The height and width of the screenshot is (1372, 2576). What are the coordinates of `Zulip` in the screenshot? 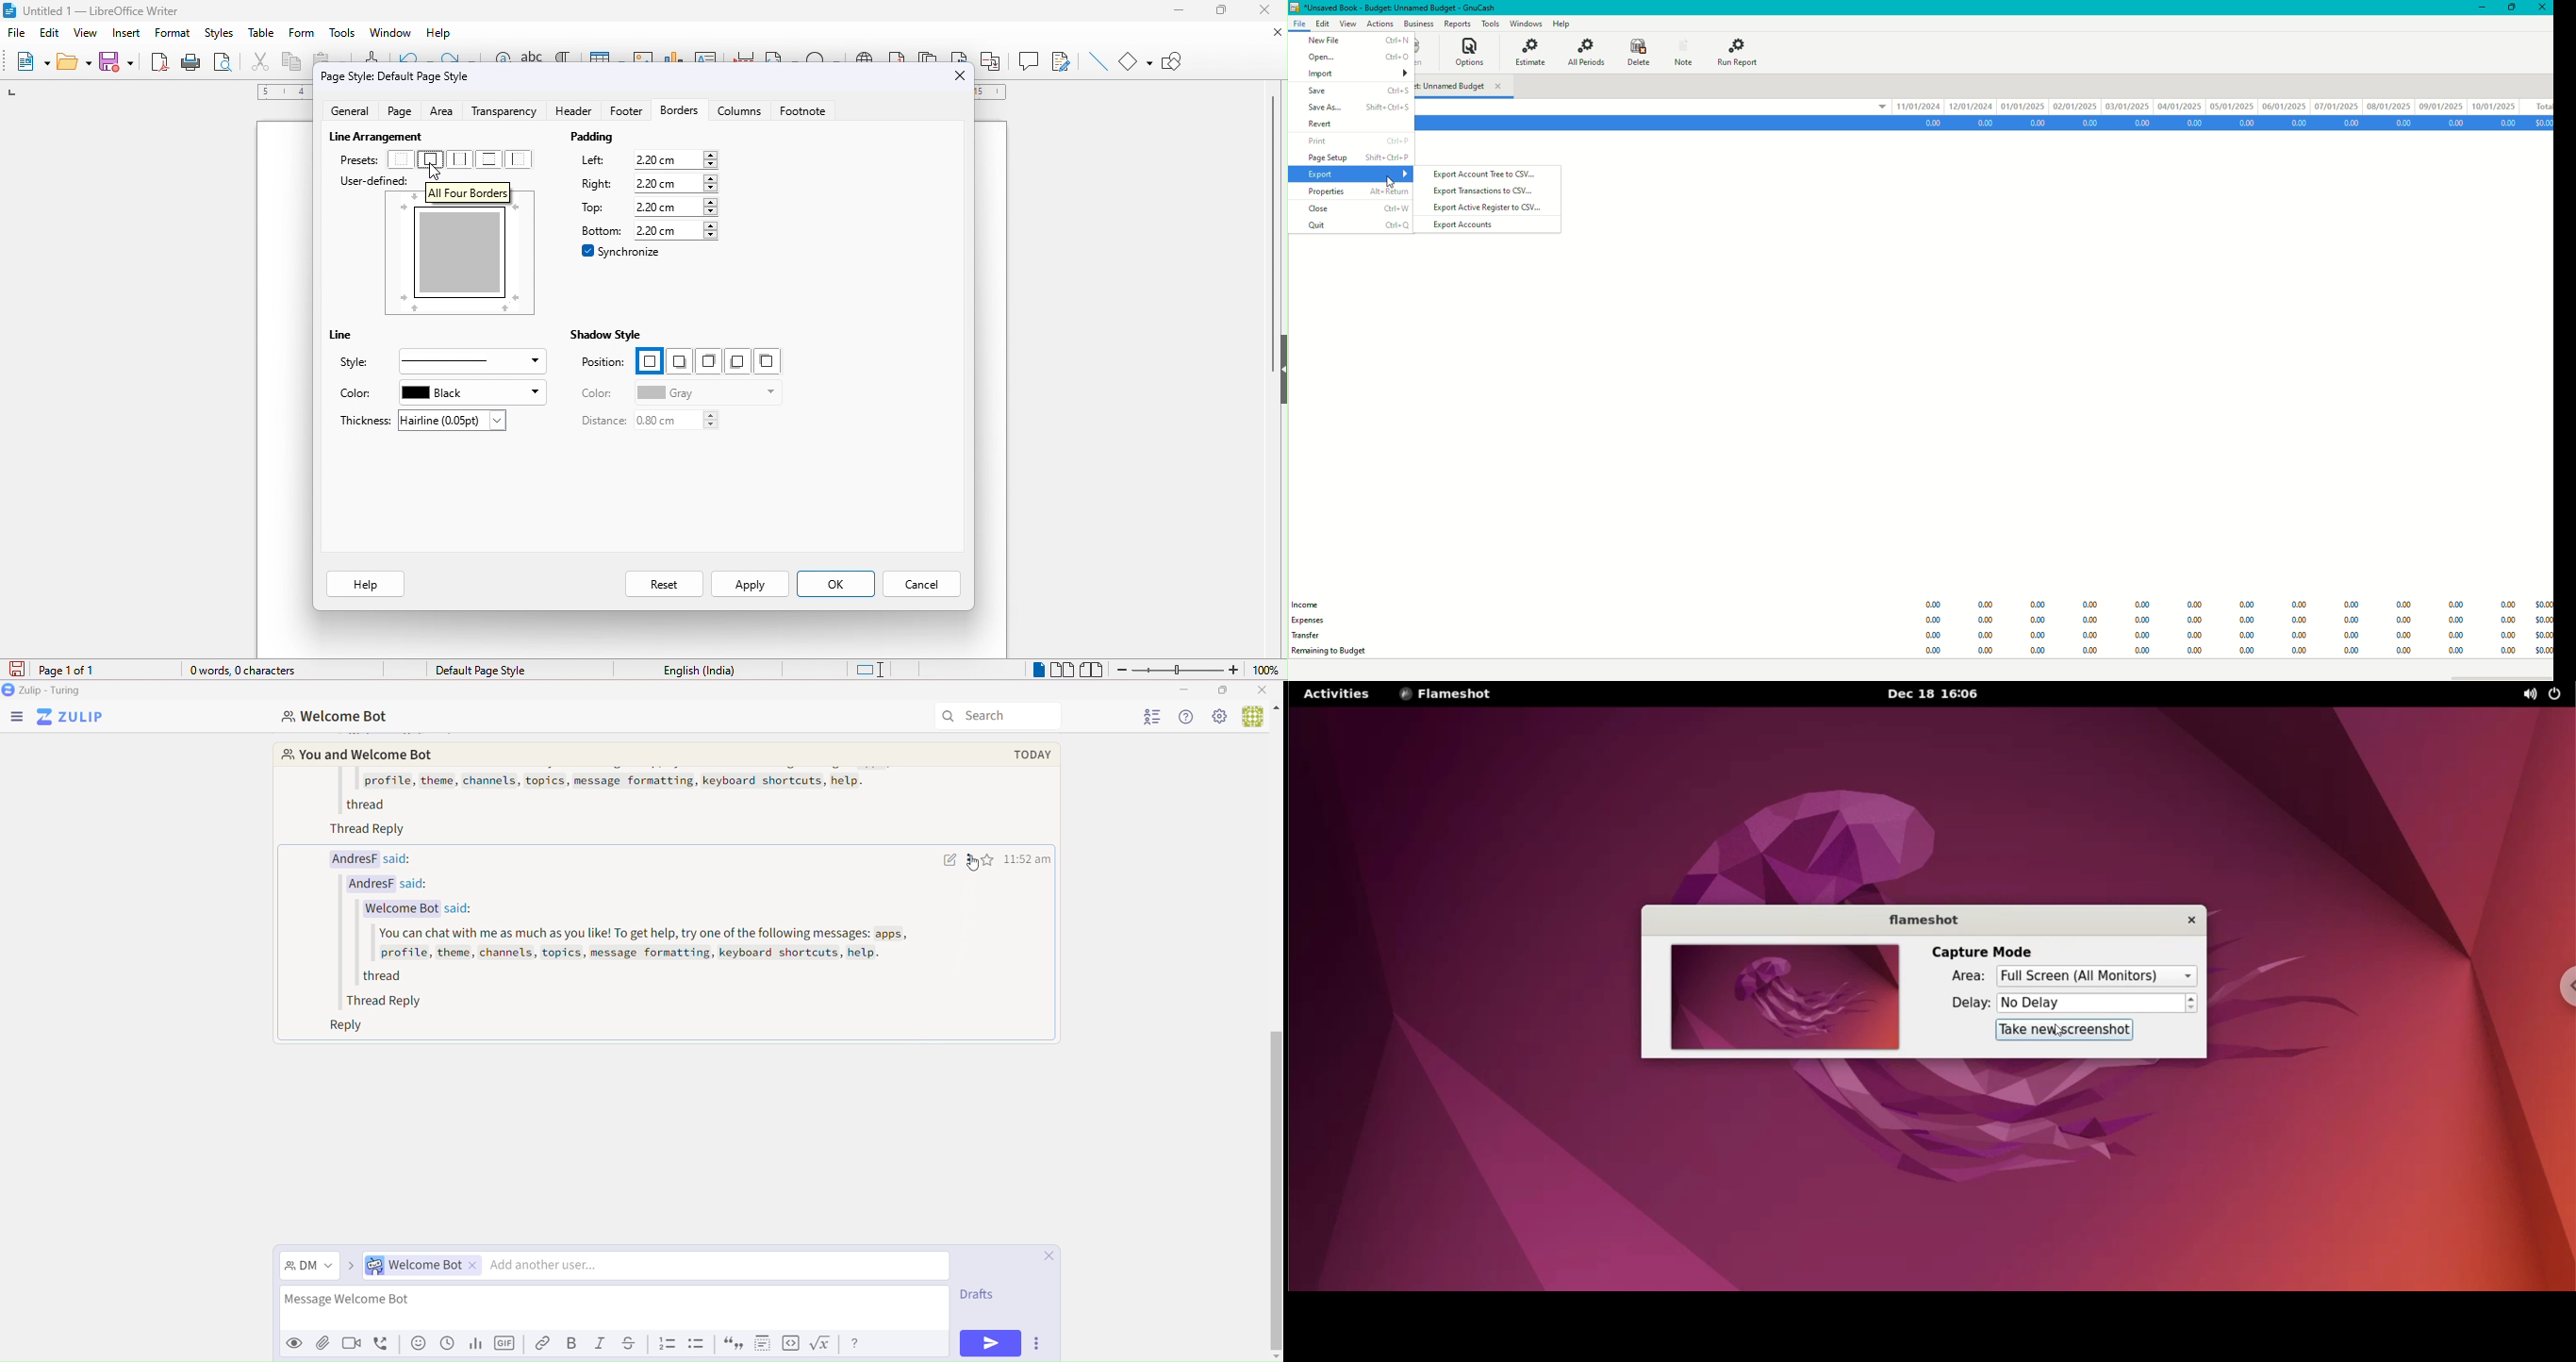 It's located at (72, 719).